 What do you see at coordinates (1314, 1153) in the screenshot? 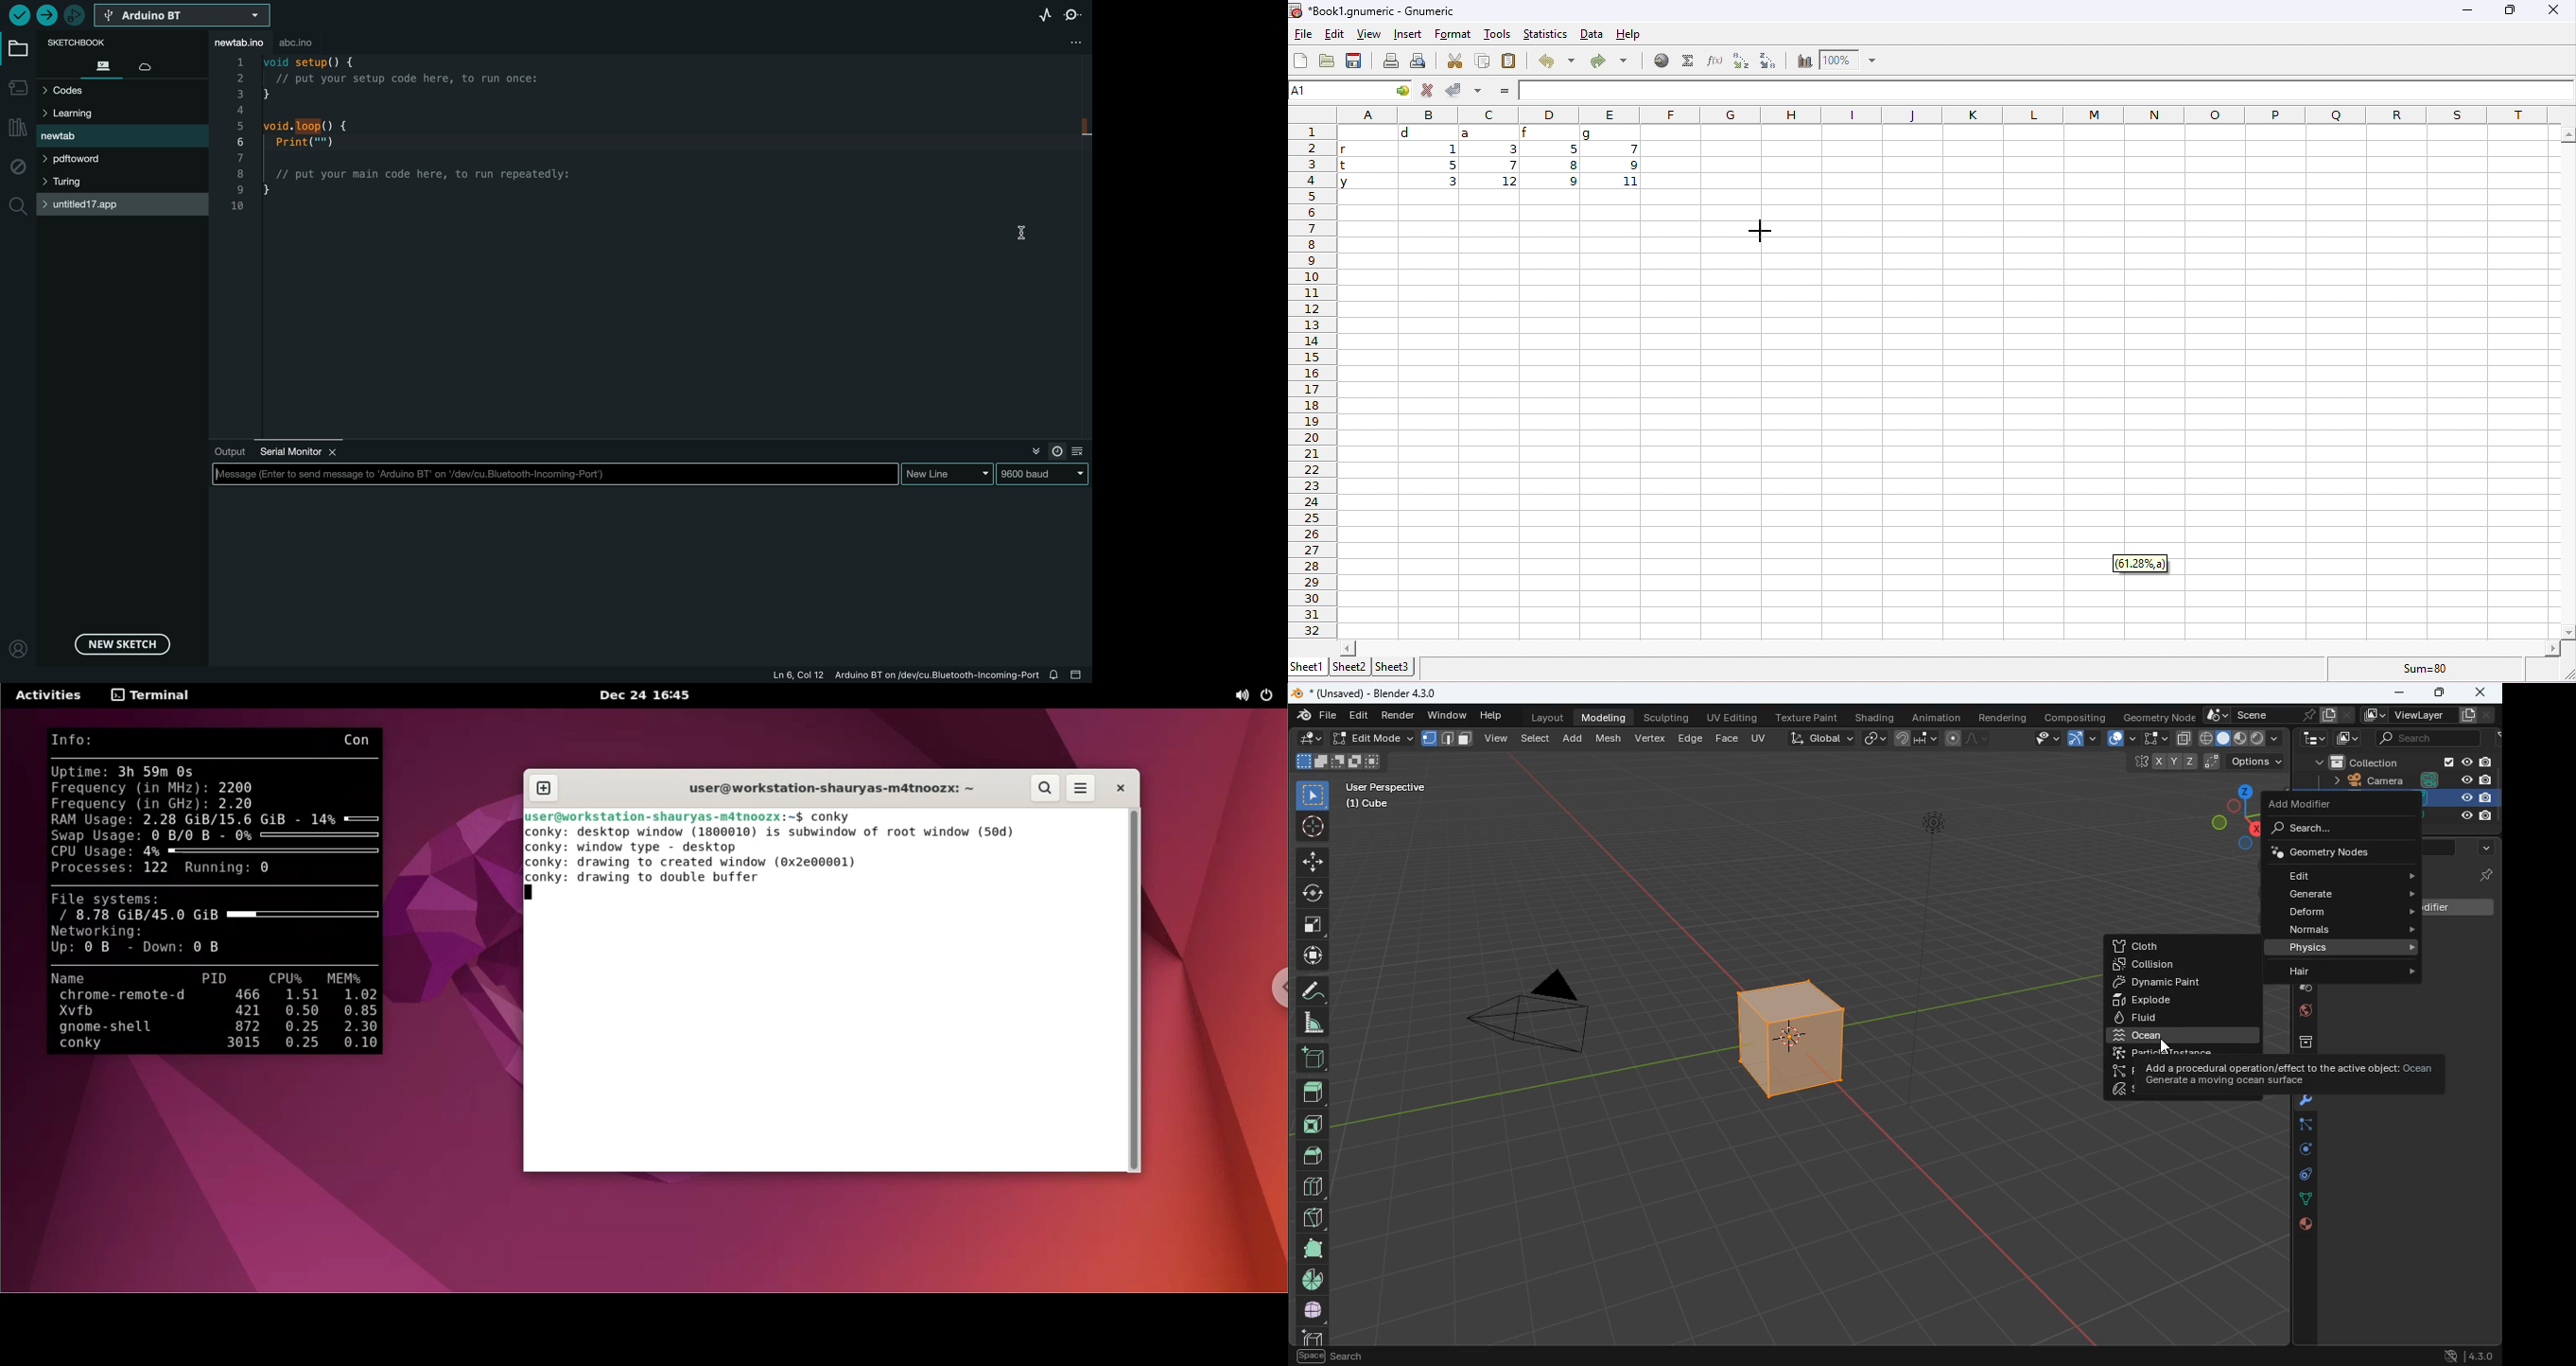
I see `top` at bounding box center [1314, 1153].